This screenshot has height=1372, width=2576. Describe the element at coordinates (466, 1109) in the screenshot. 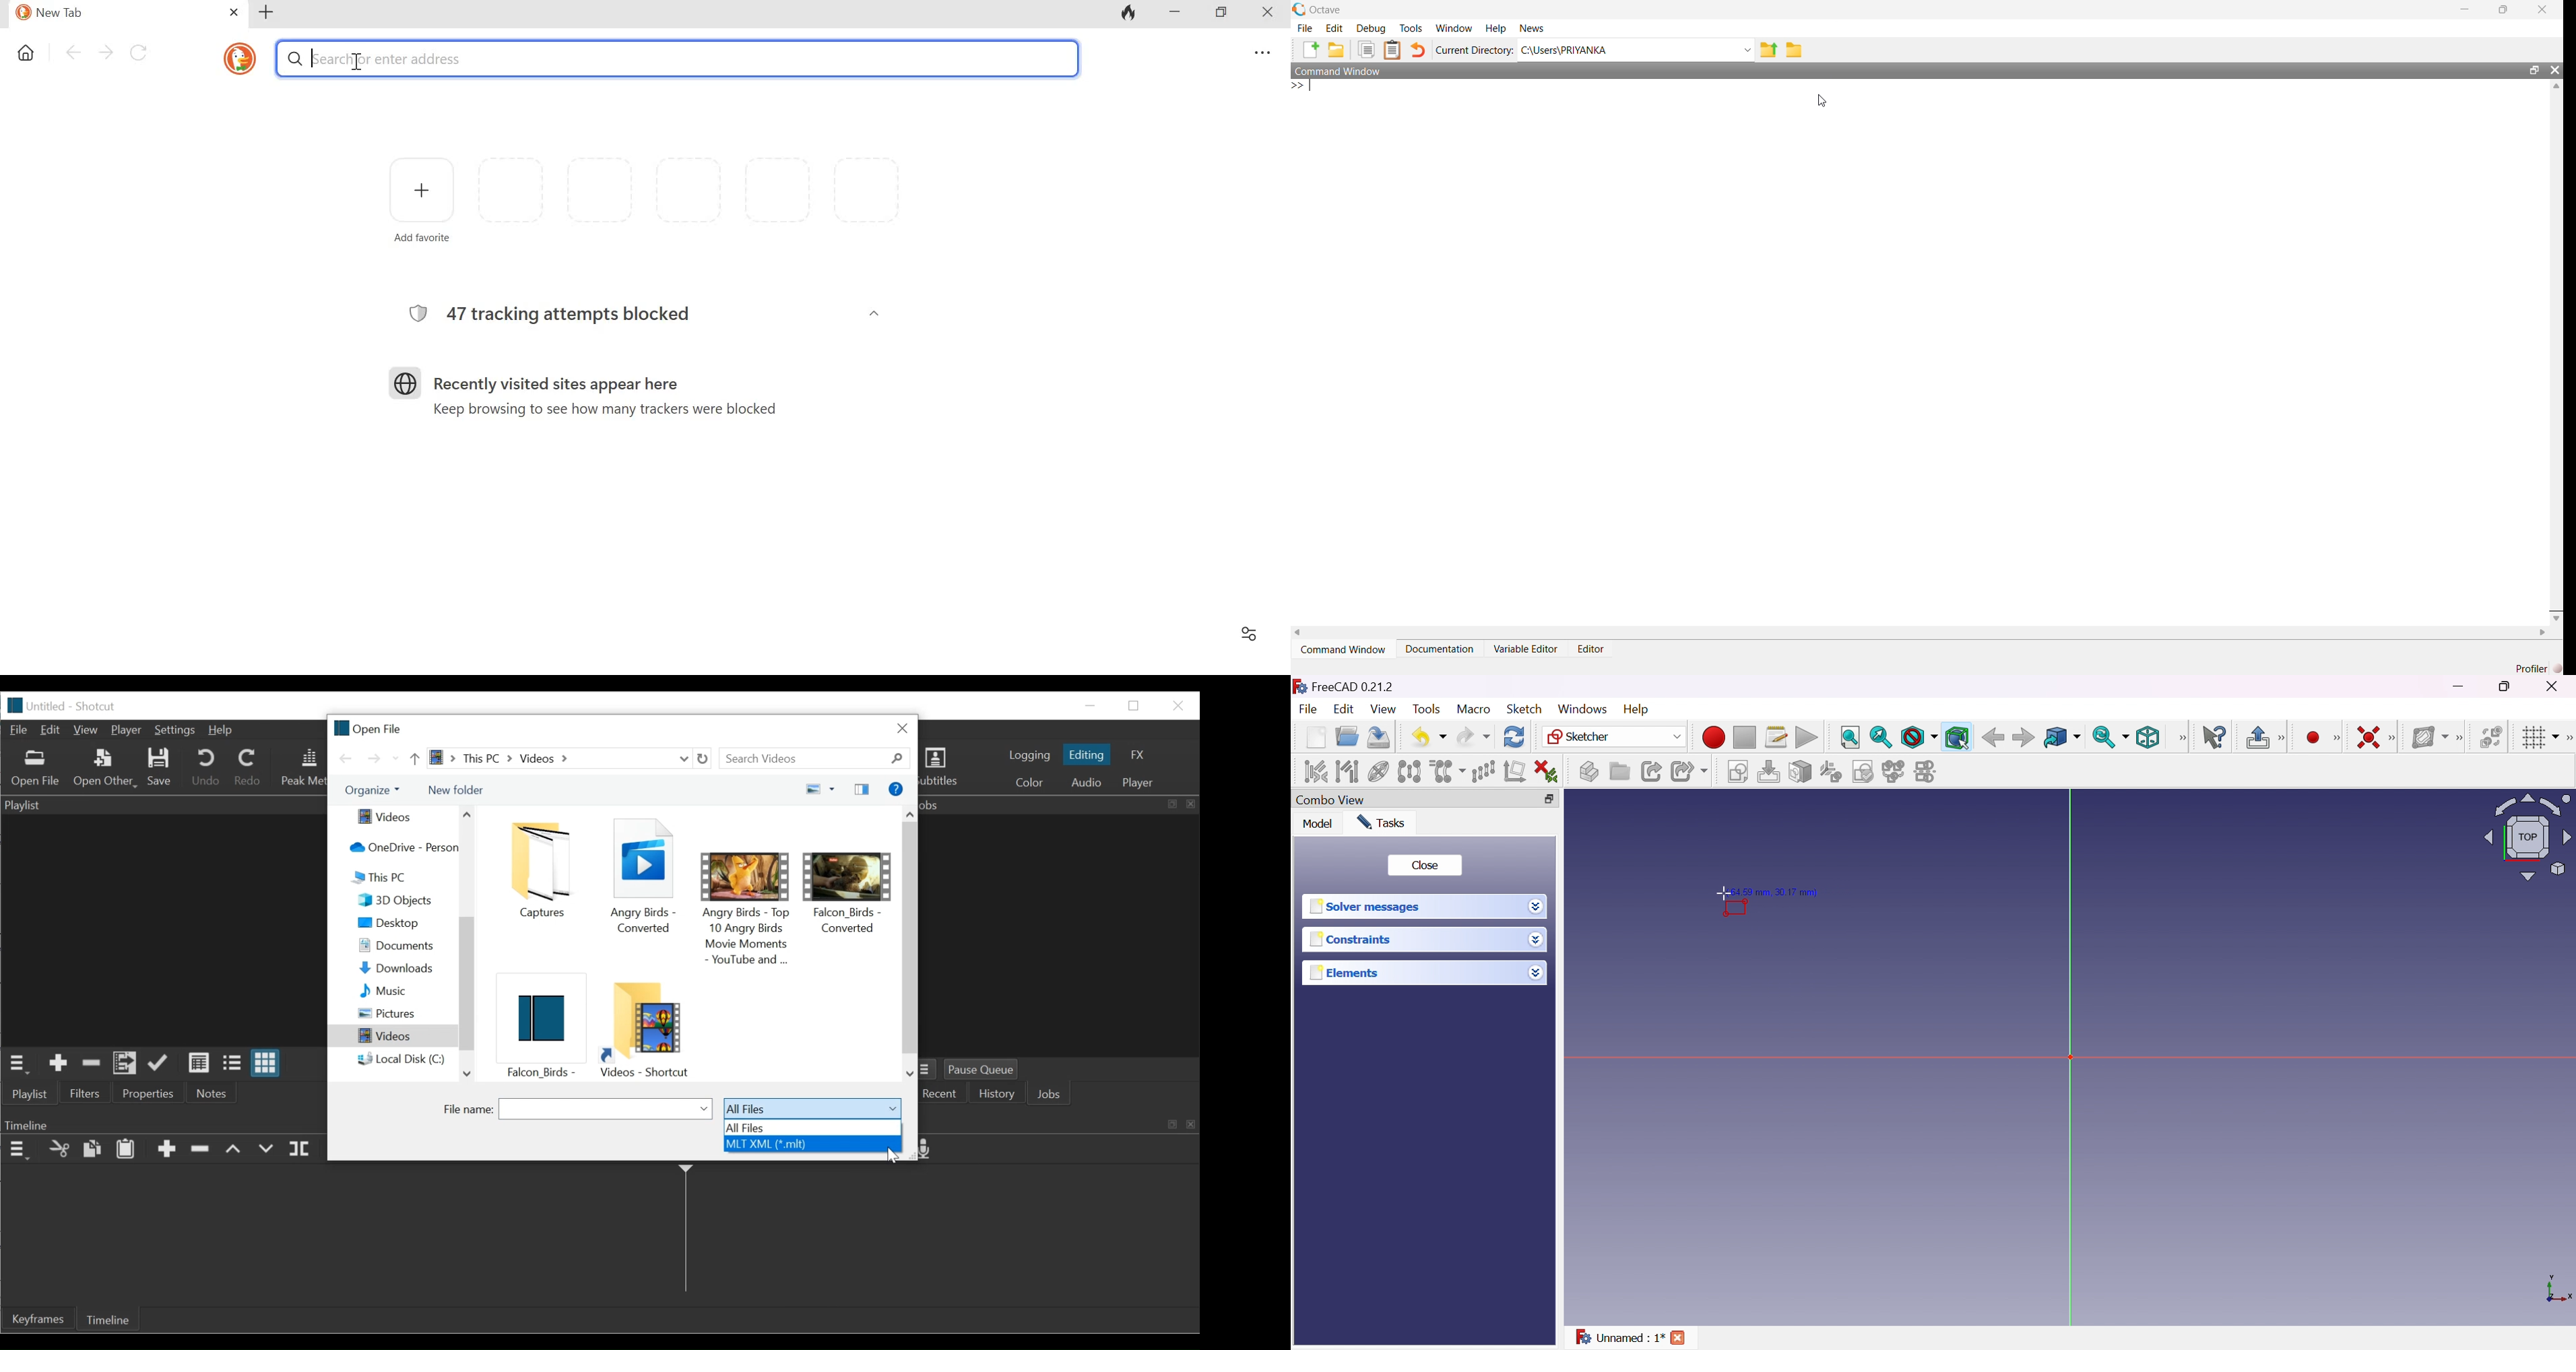

I see `File name` at that location.